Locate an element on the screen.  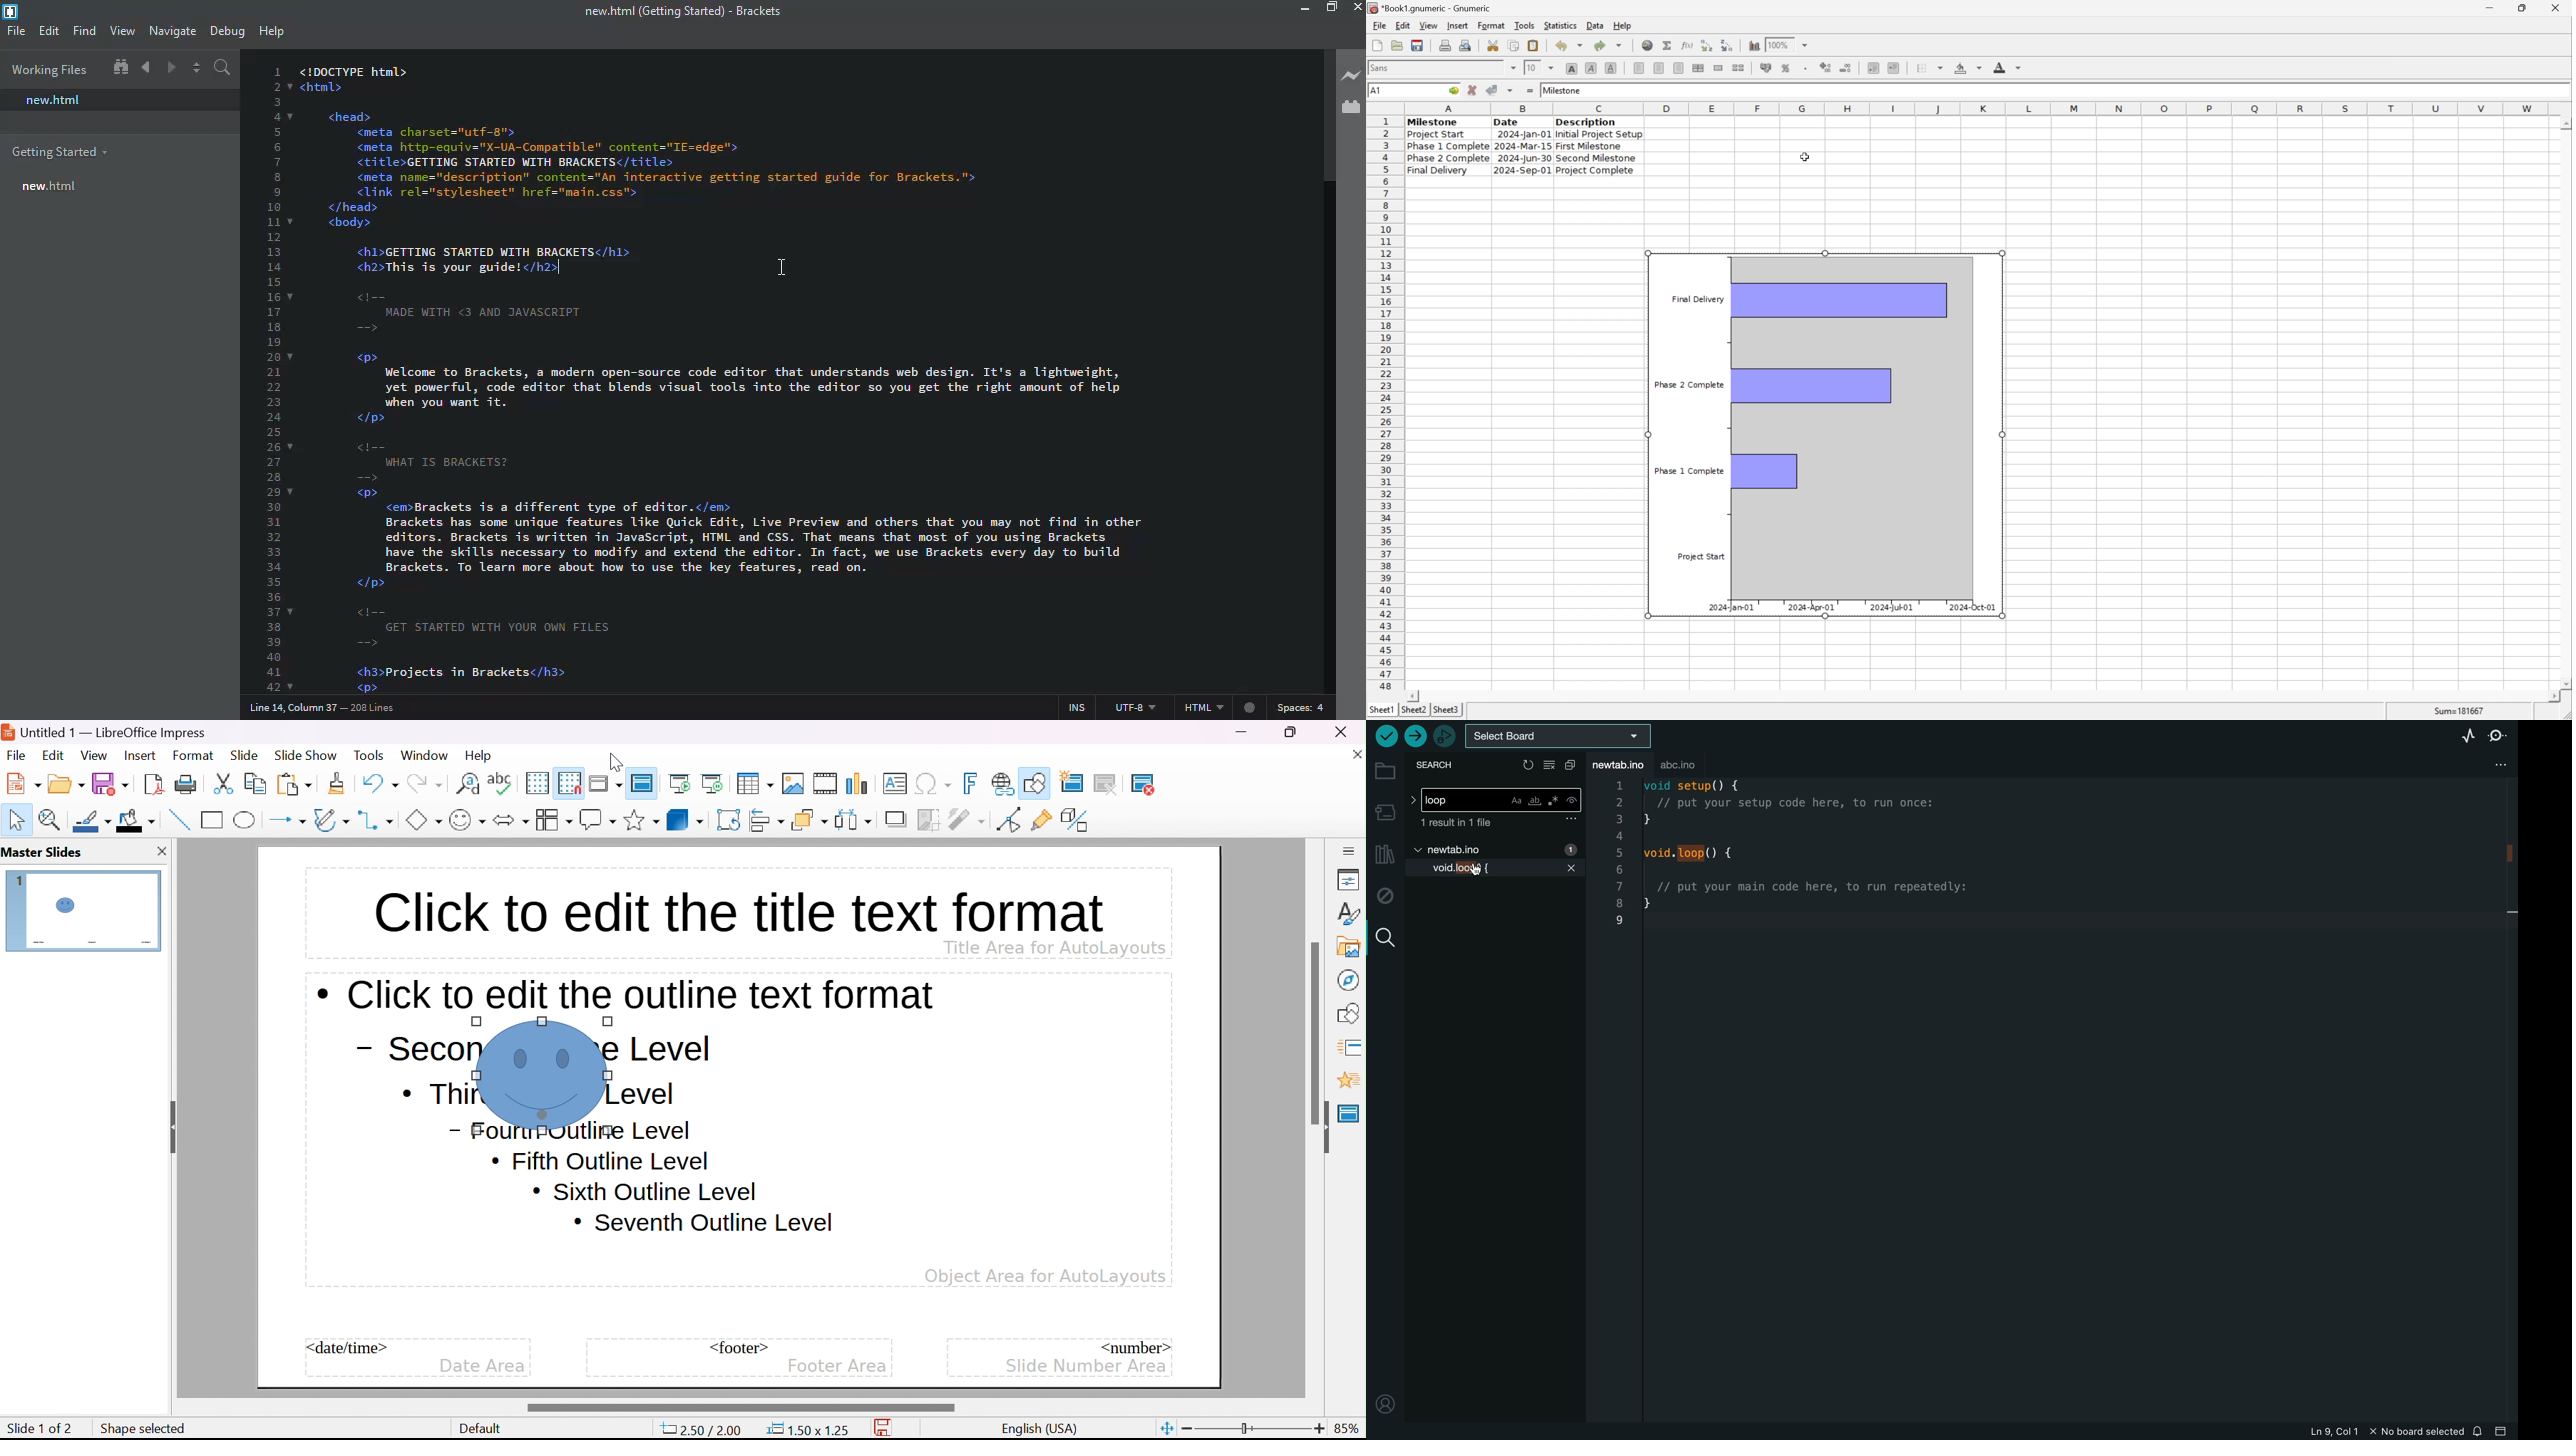
<number> is located at coordinates (1134, 1347).